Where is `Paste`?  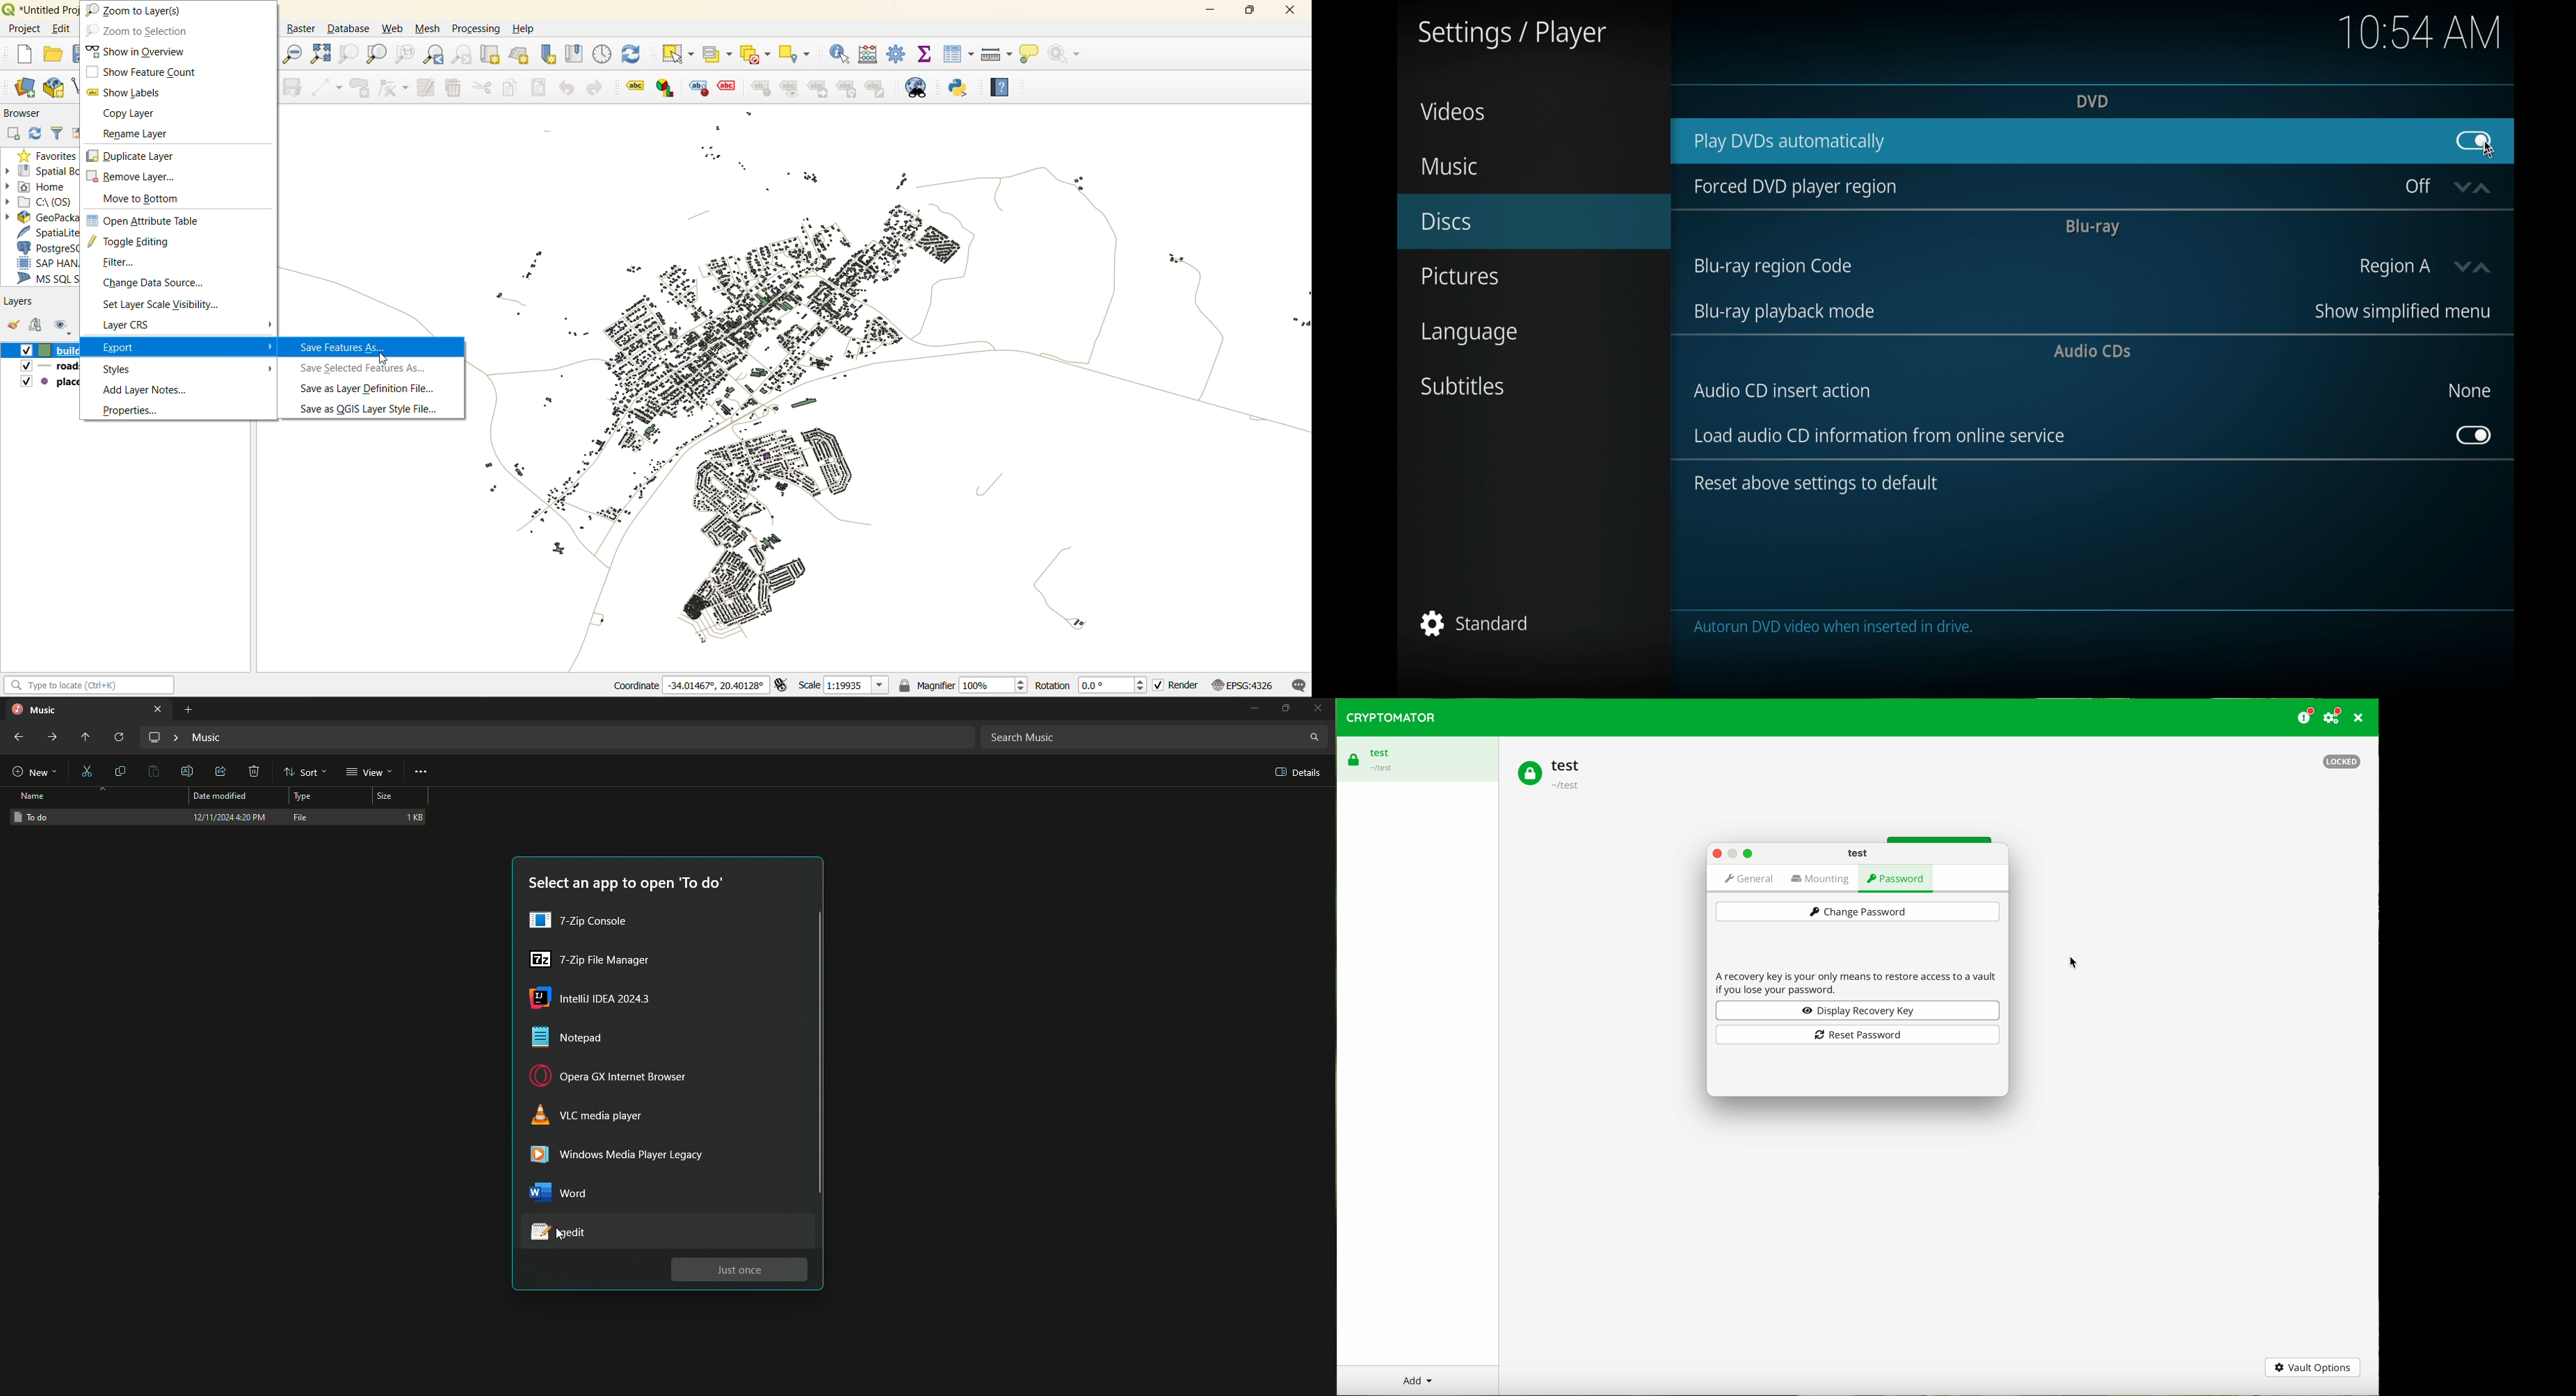 Paste is located at coordinates (154, 772).